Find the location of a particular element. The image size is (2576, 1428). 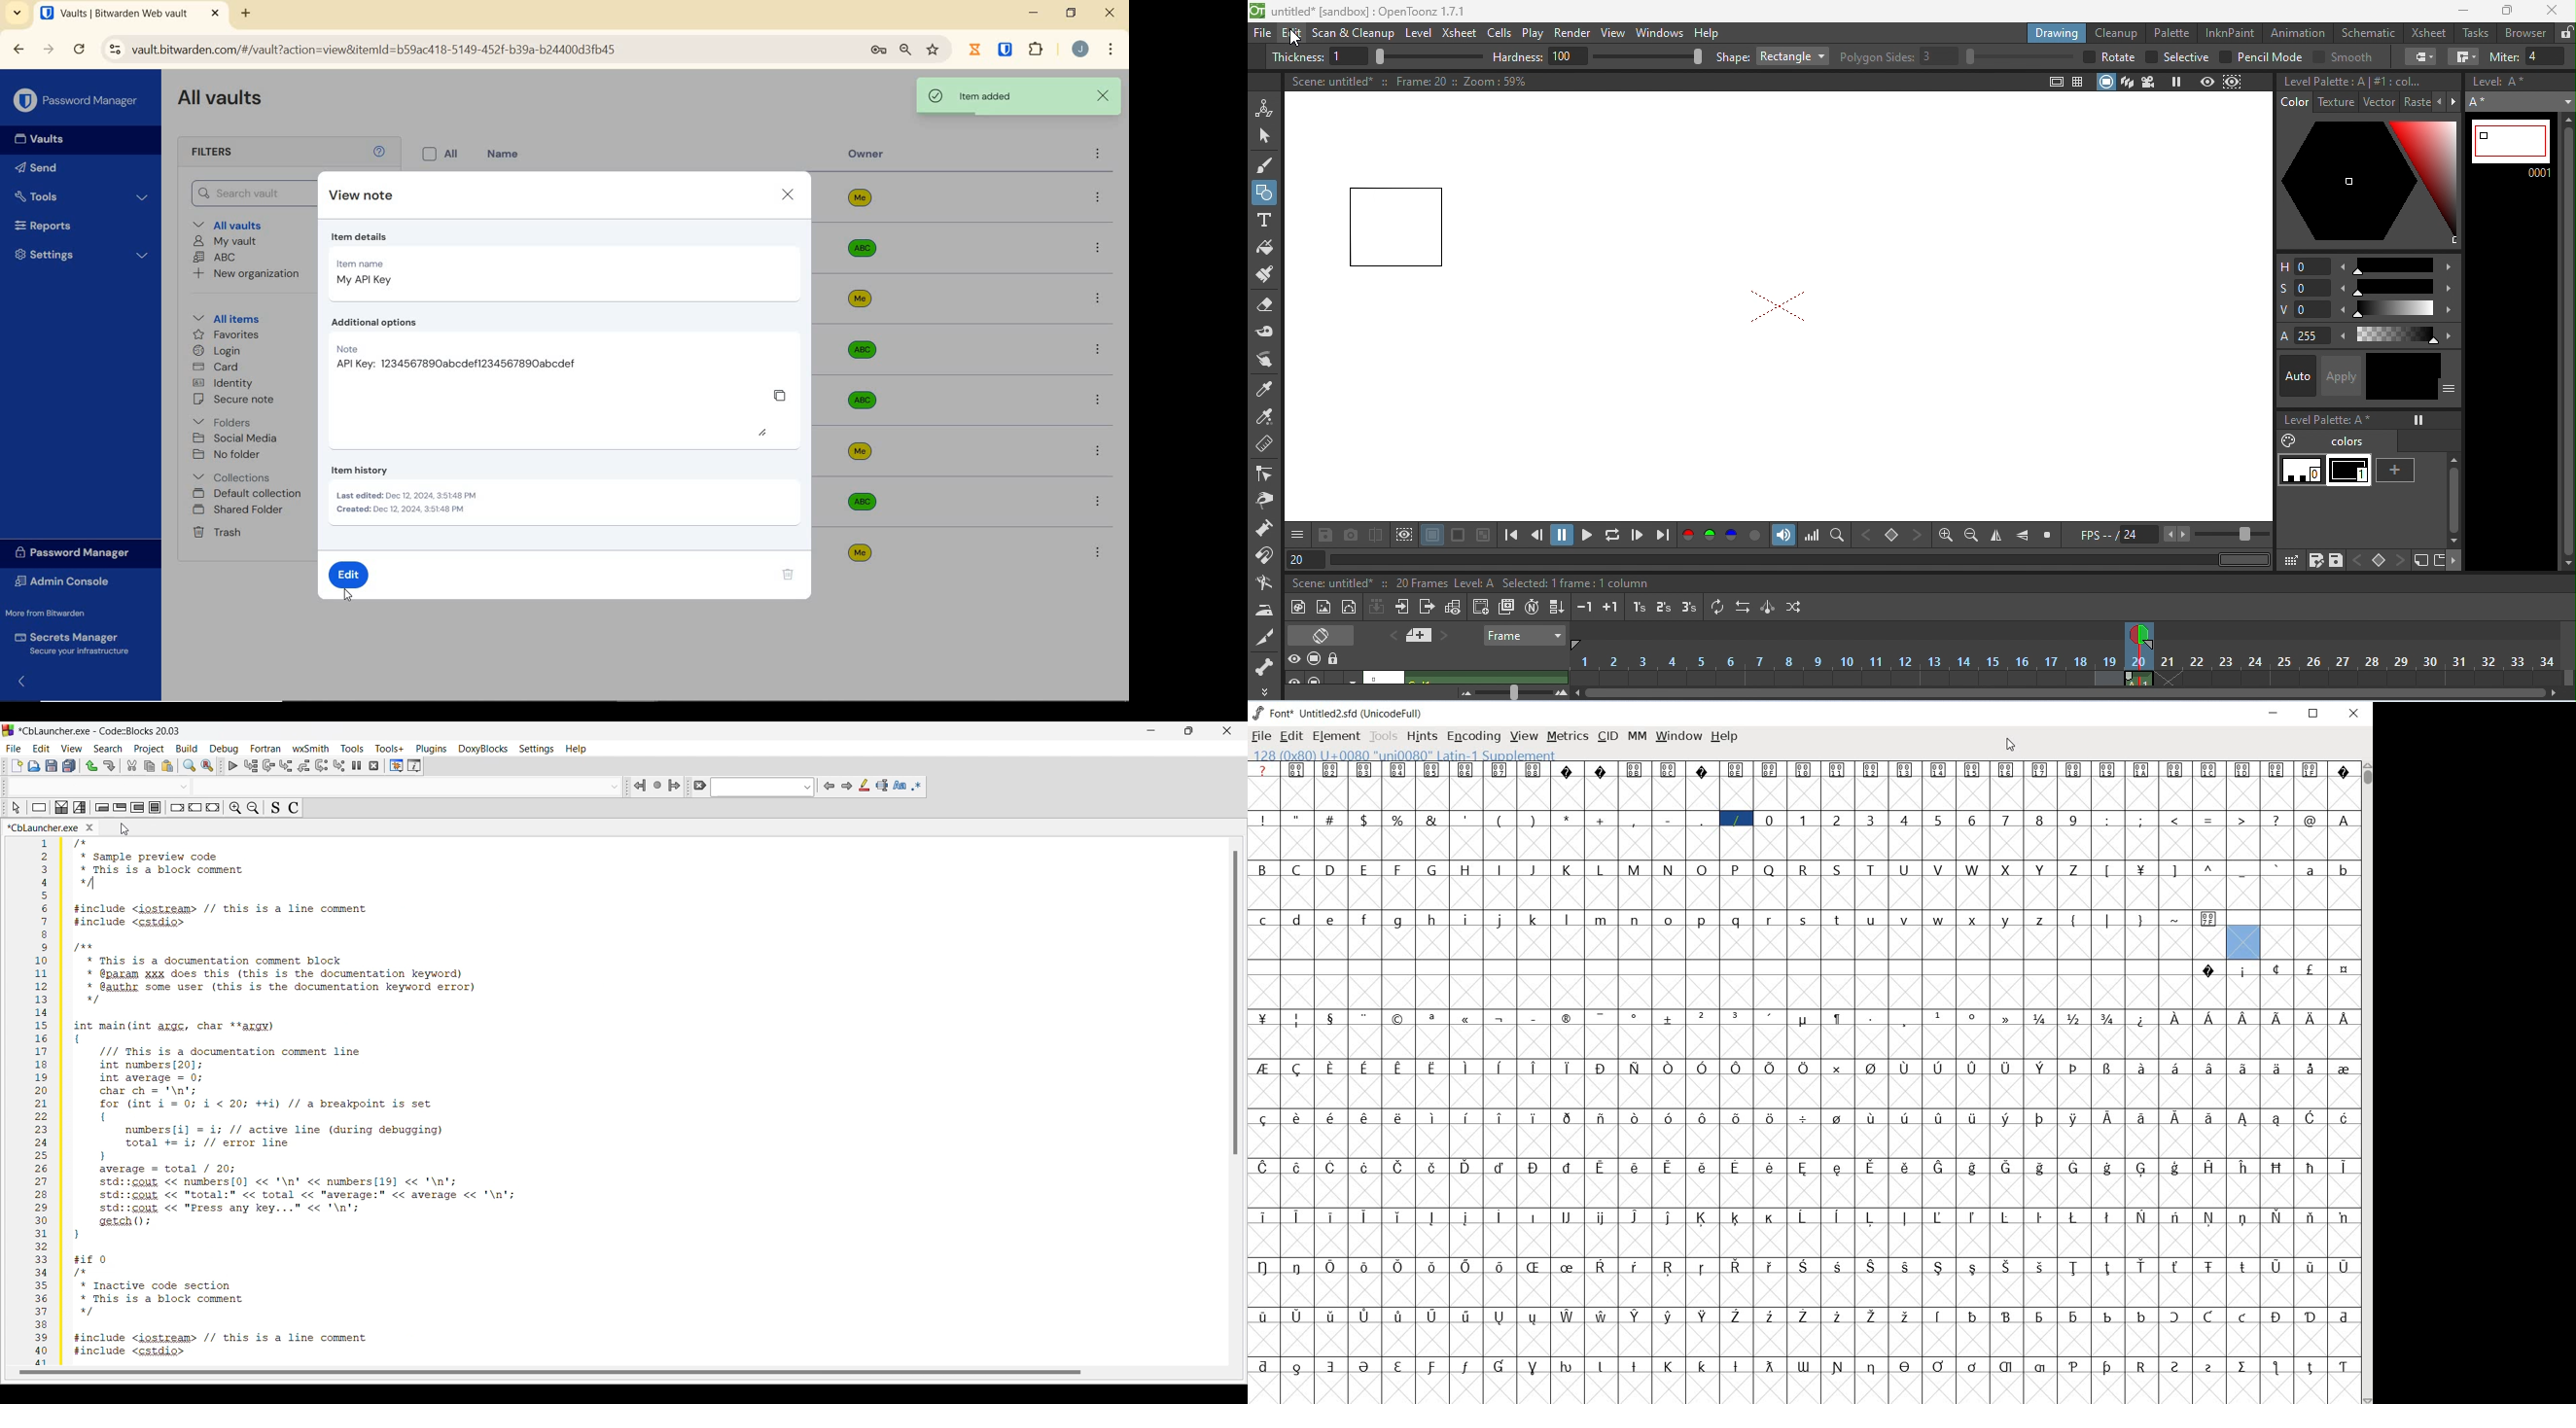

BACK is located at coordinates (19, 48).